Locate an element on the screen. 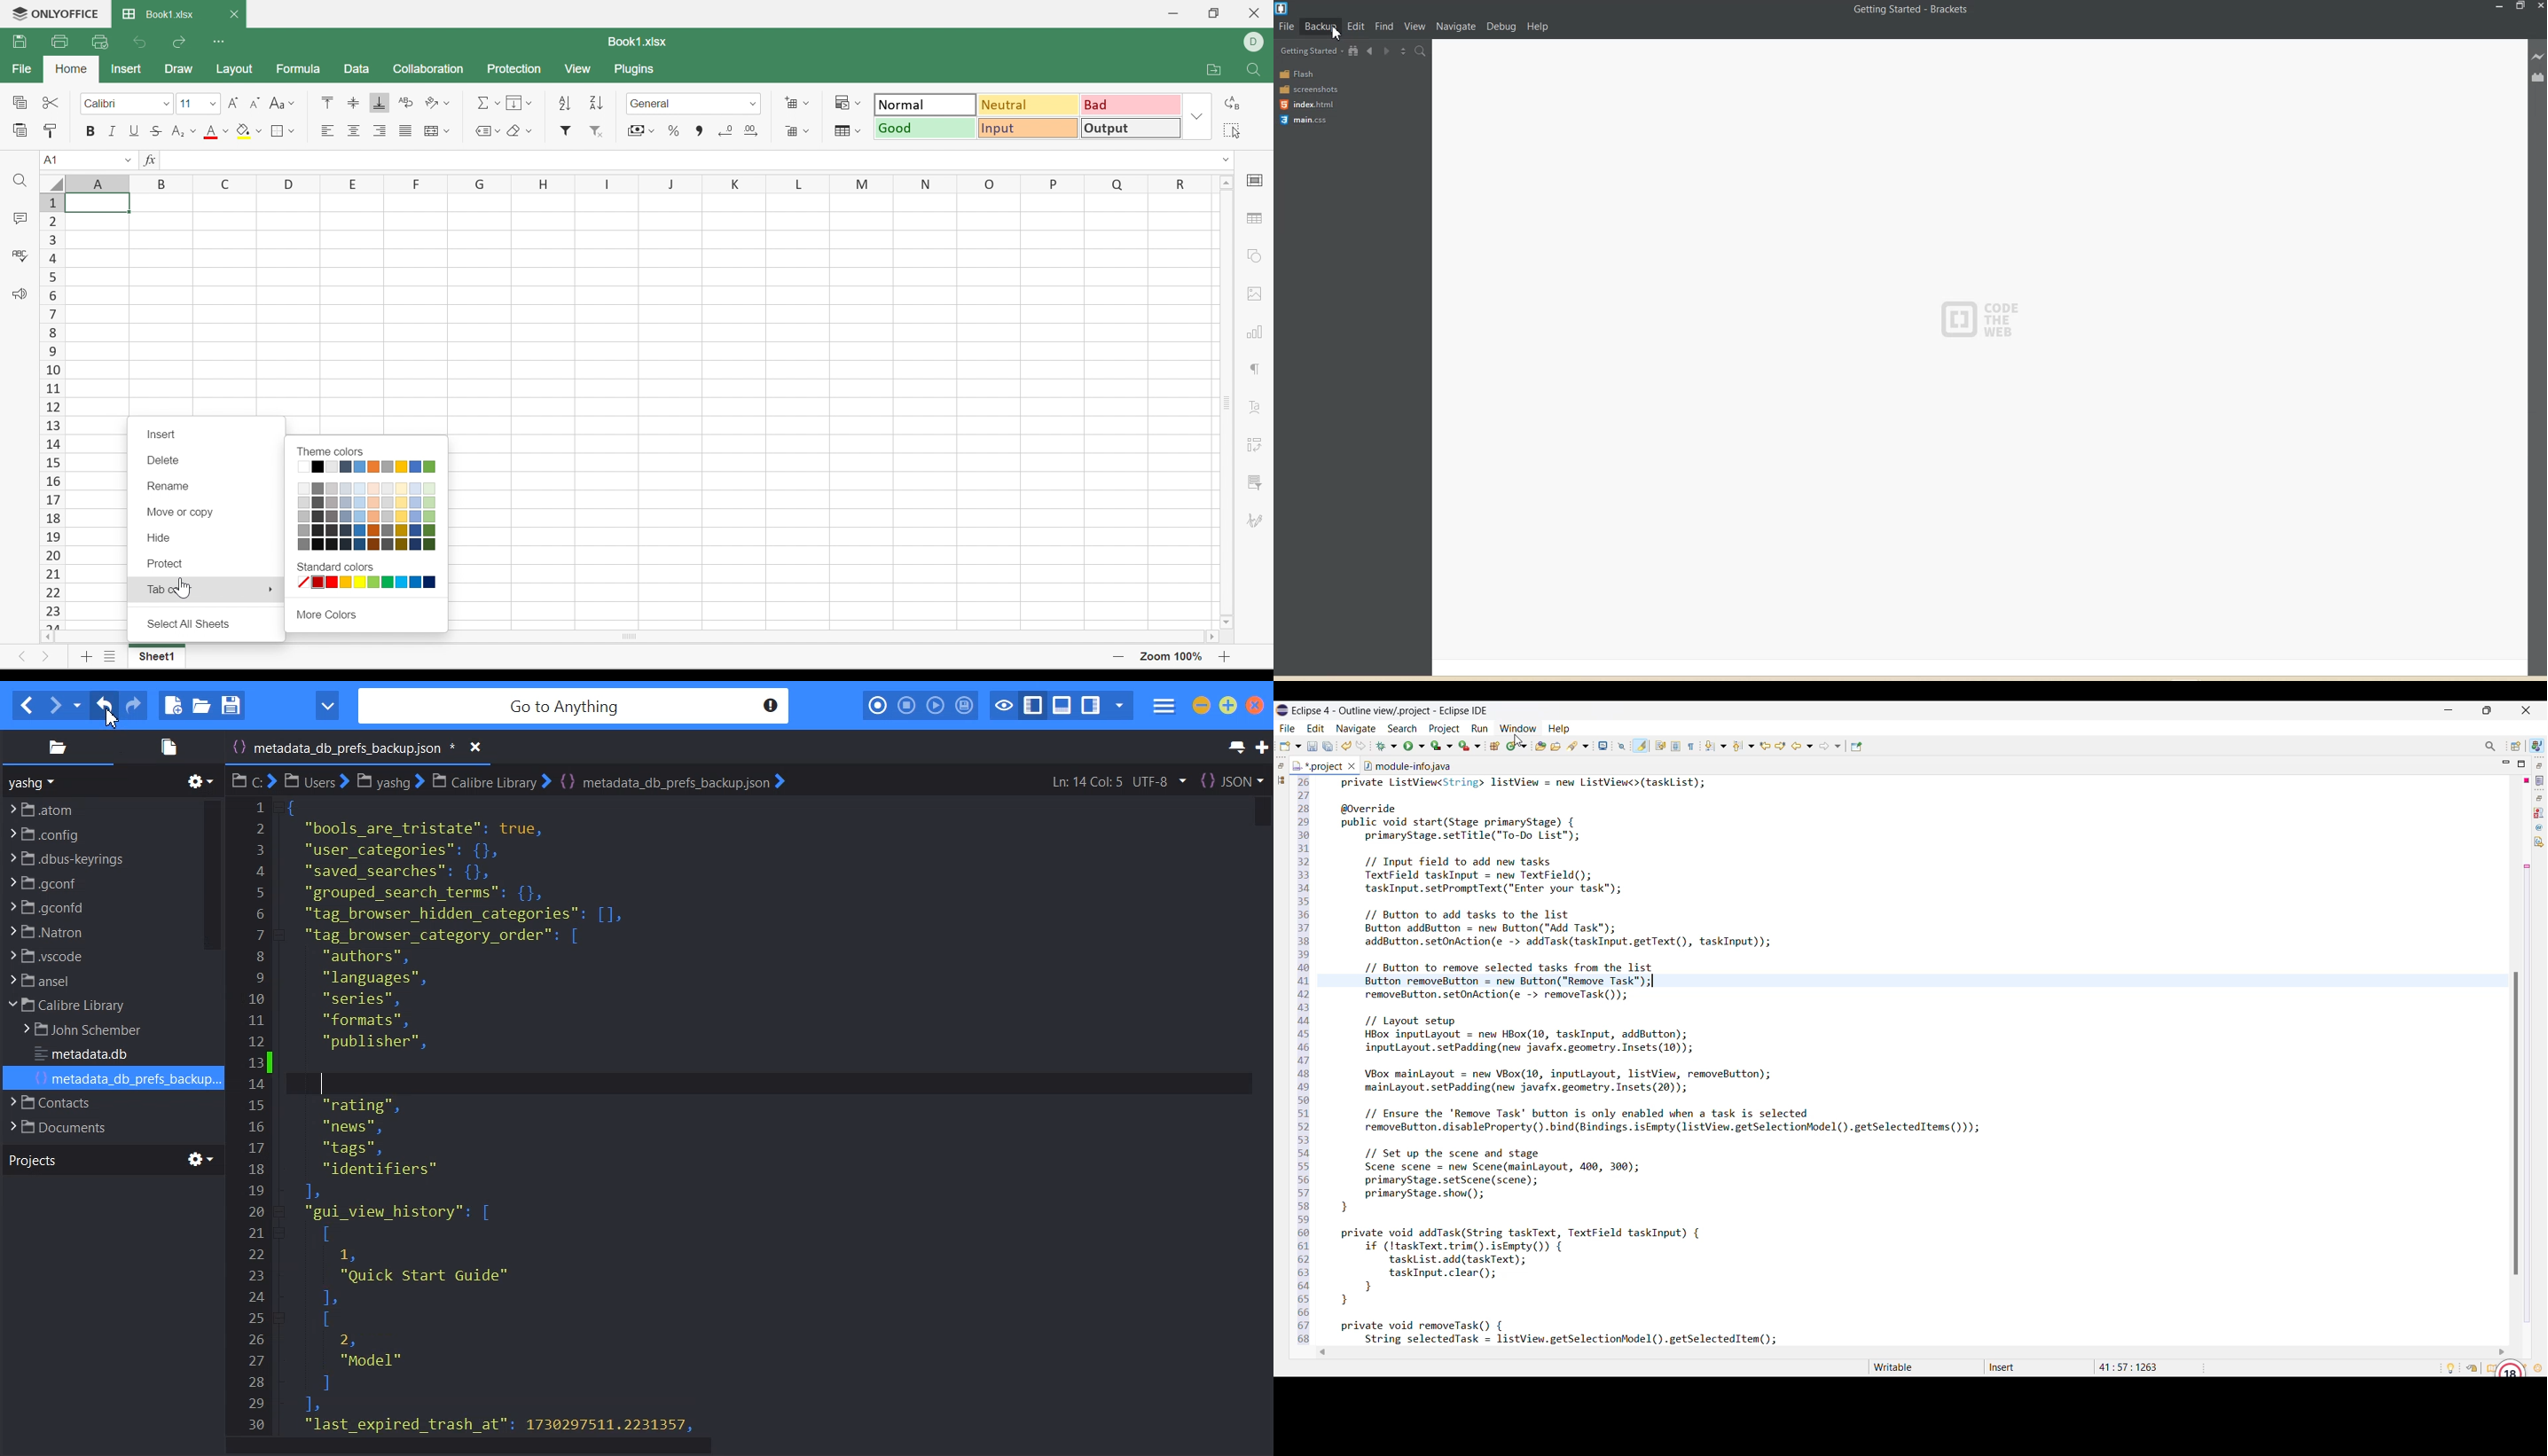 Image resolution: width=2548 pixels, height=1456 pixels. Output is located at coordinates (1129, 127).